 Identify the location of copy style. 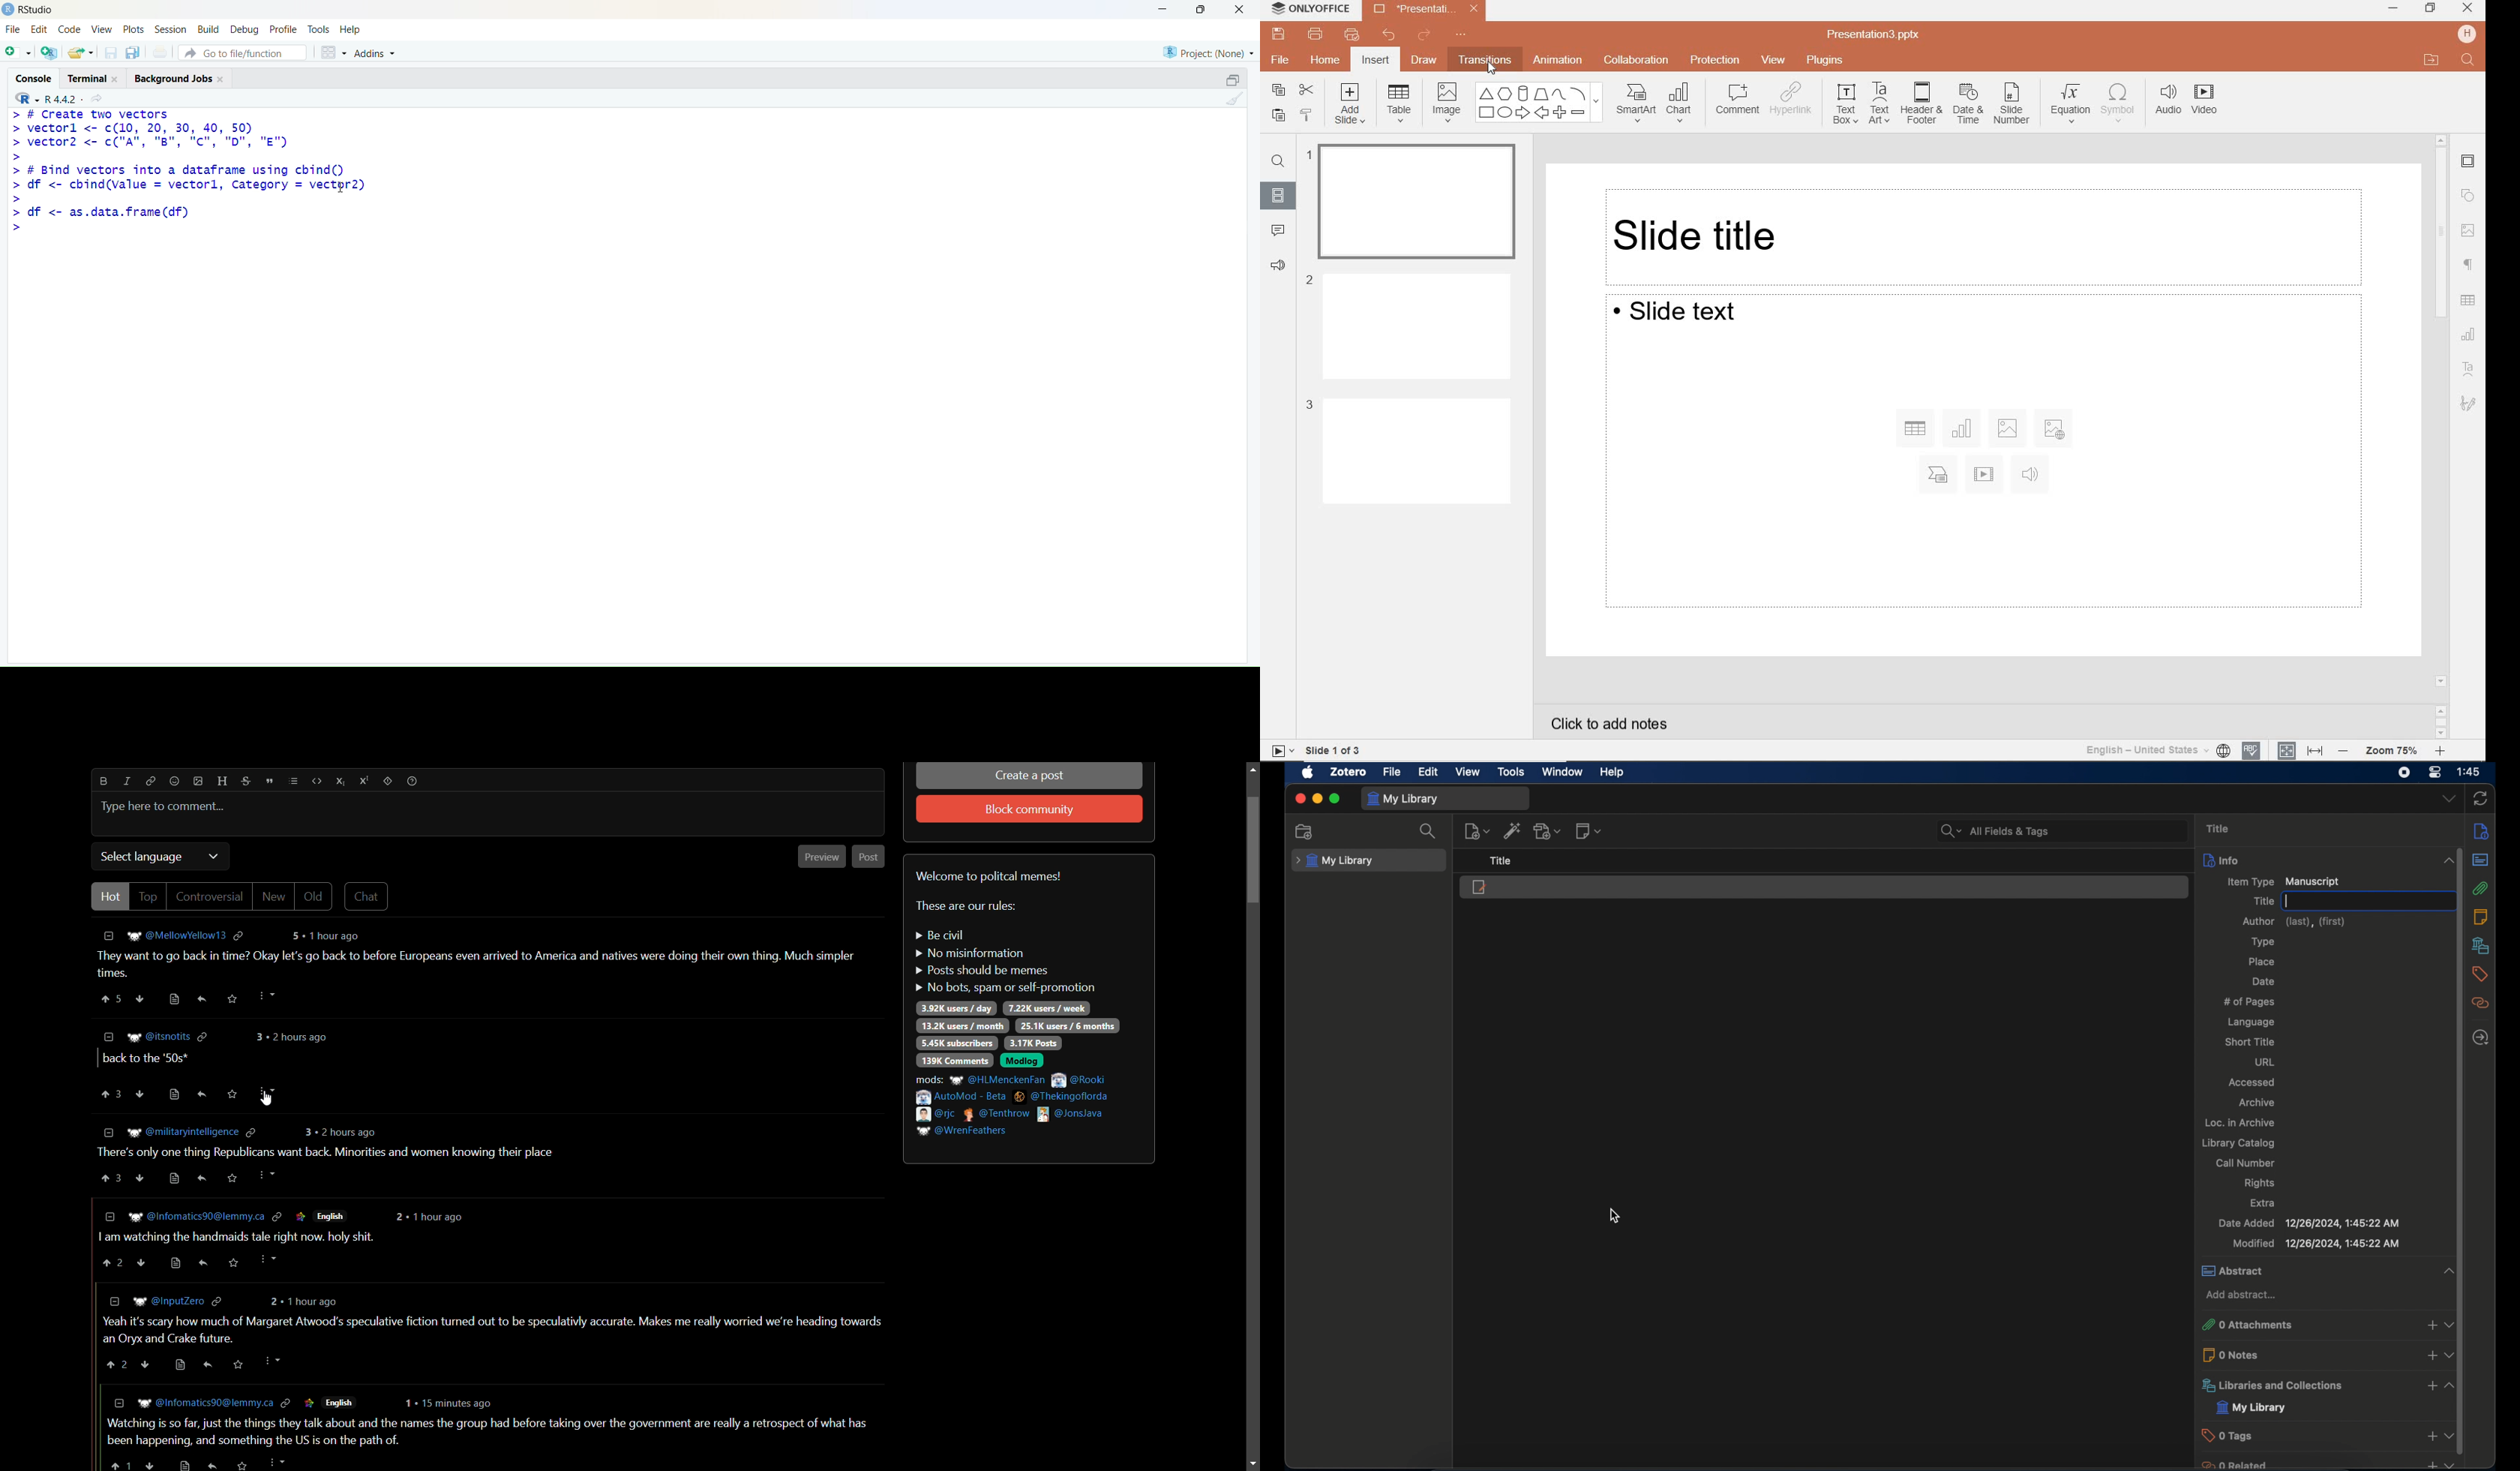
(1305, 116).